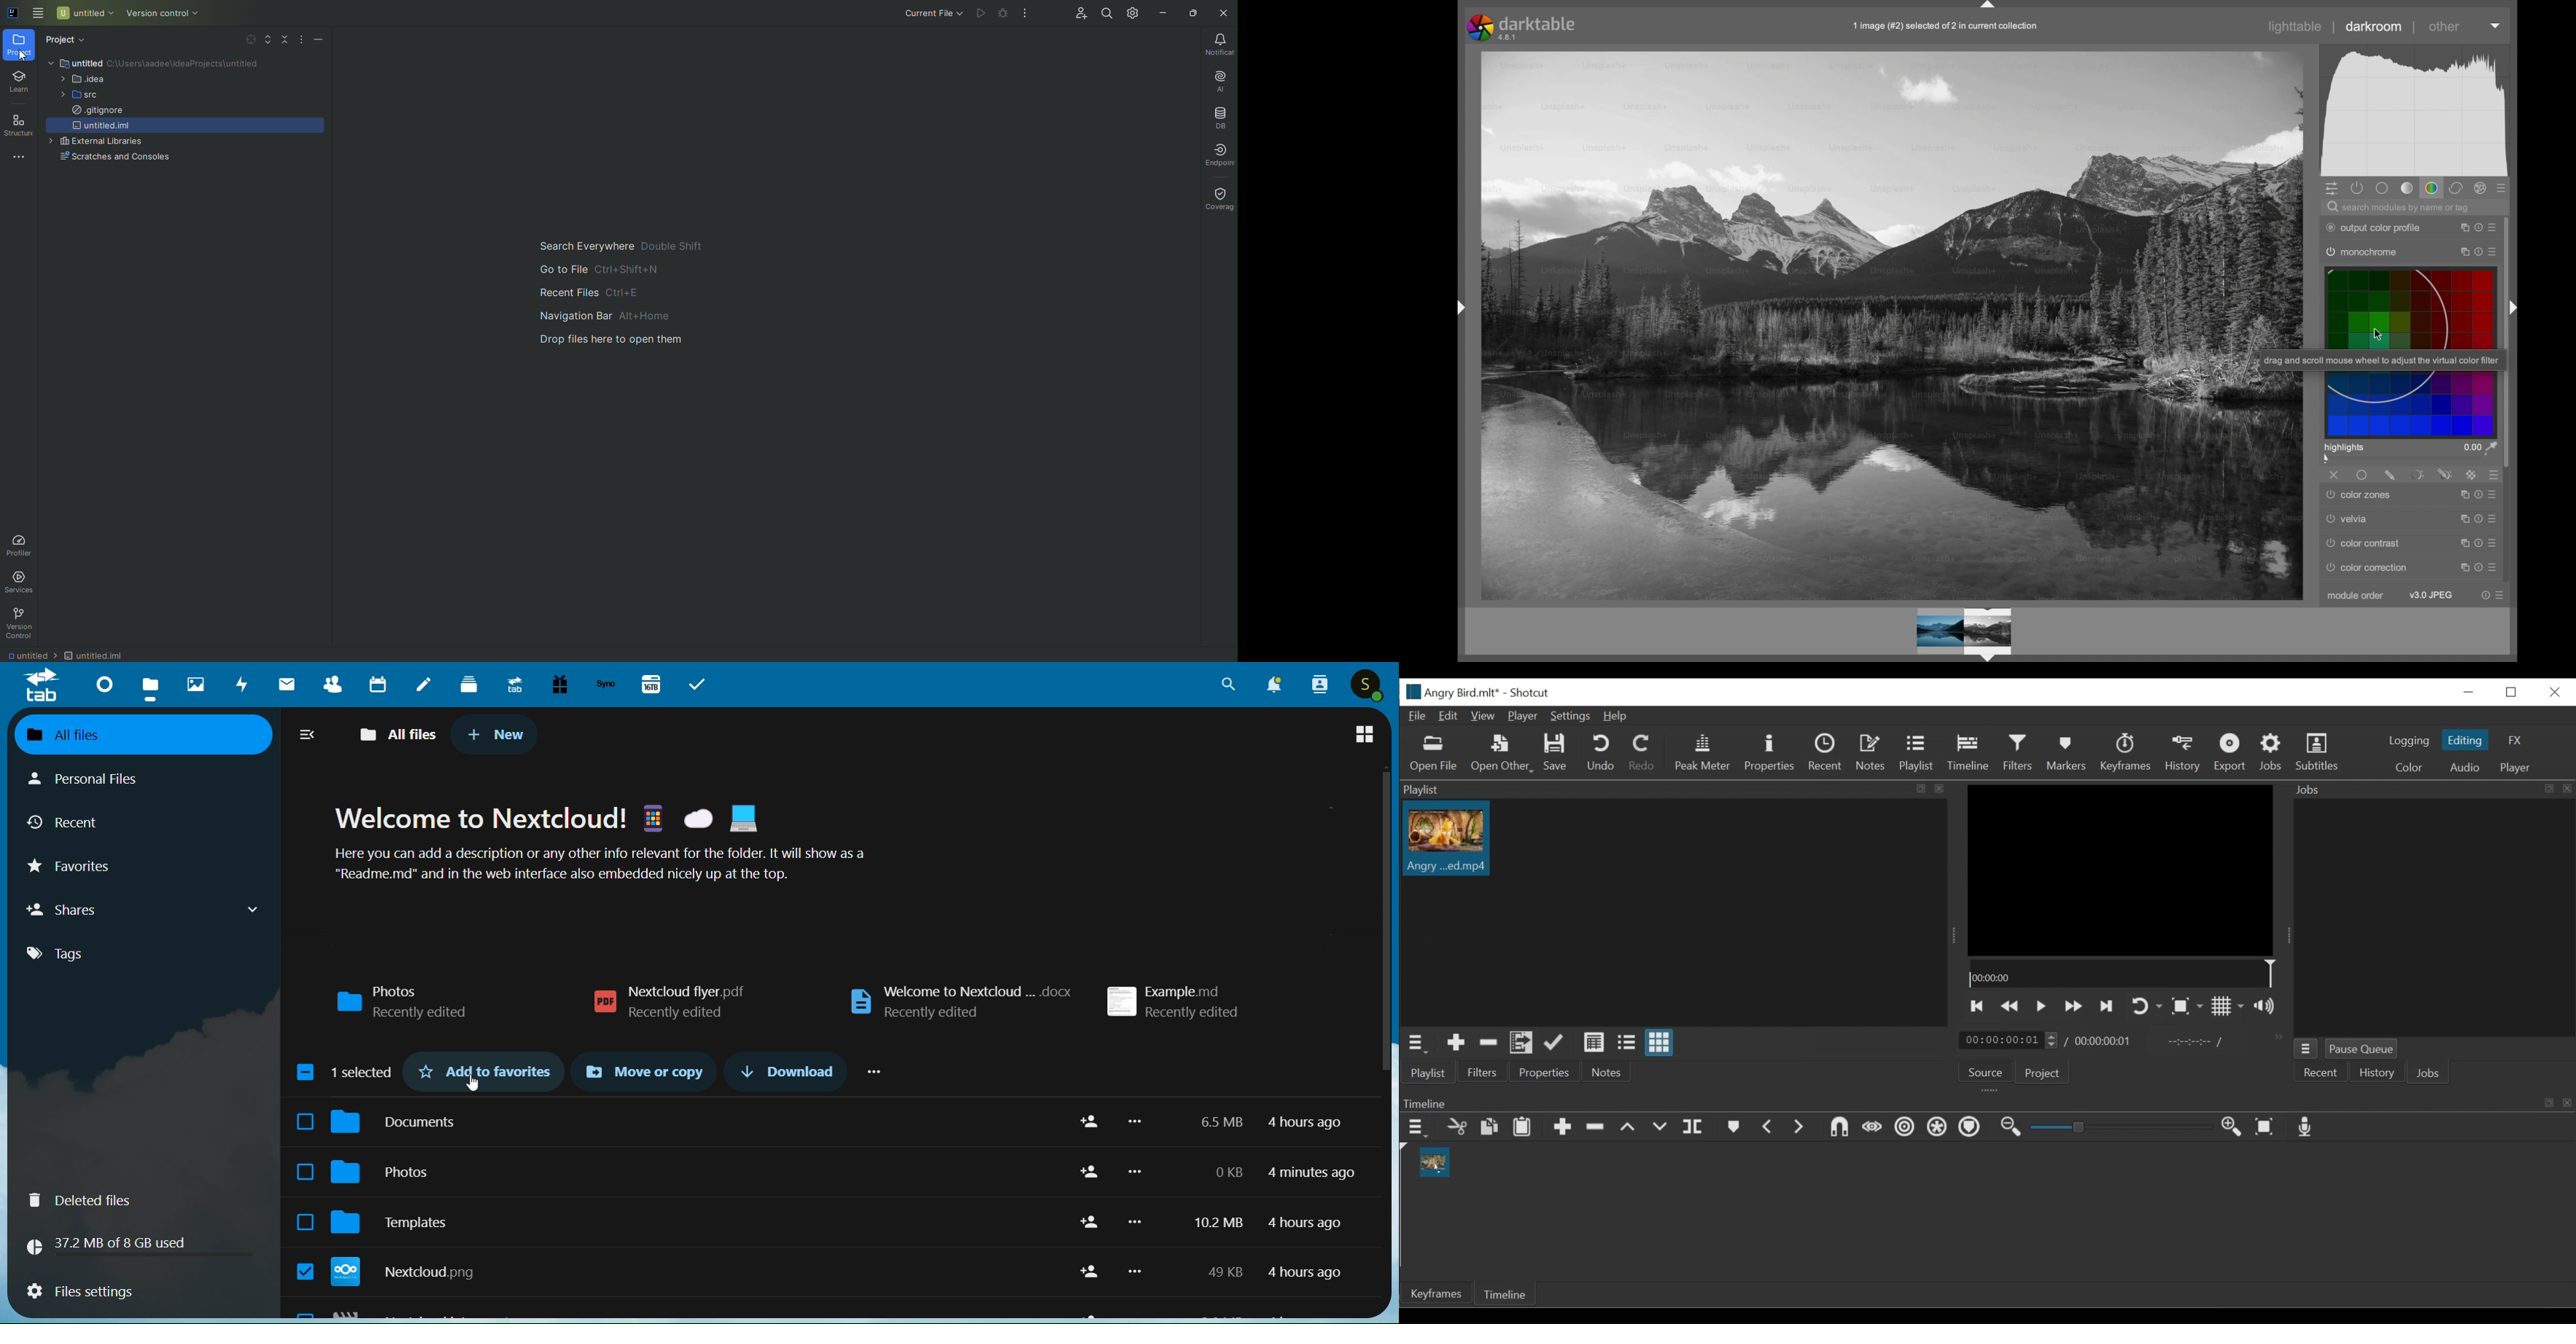 Image resolution: width=2576 pixels, height=1344 pixels. Describe the element at coordinates (1769, 1127) in the screenshot. I see `Previous marker` at that location.